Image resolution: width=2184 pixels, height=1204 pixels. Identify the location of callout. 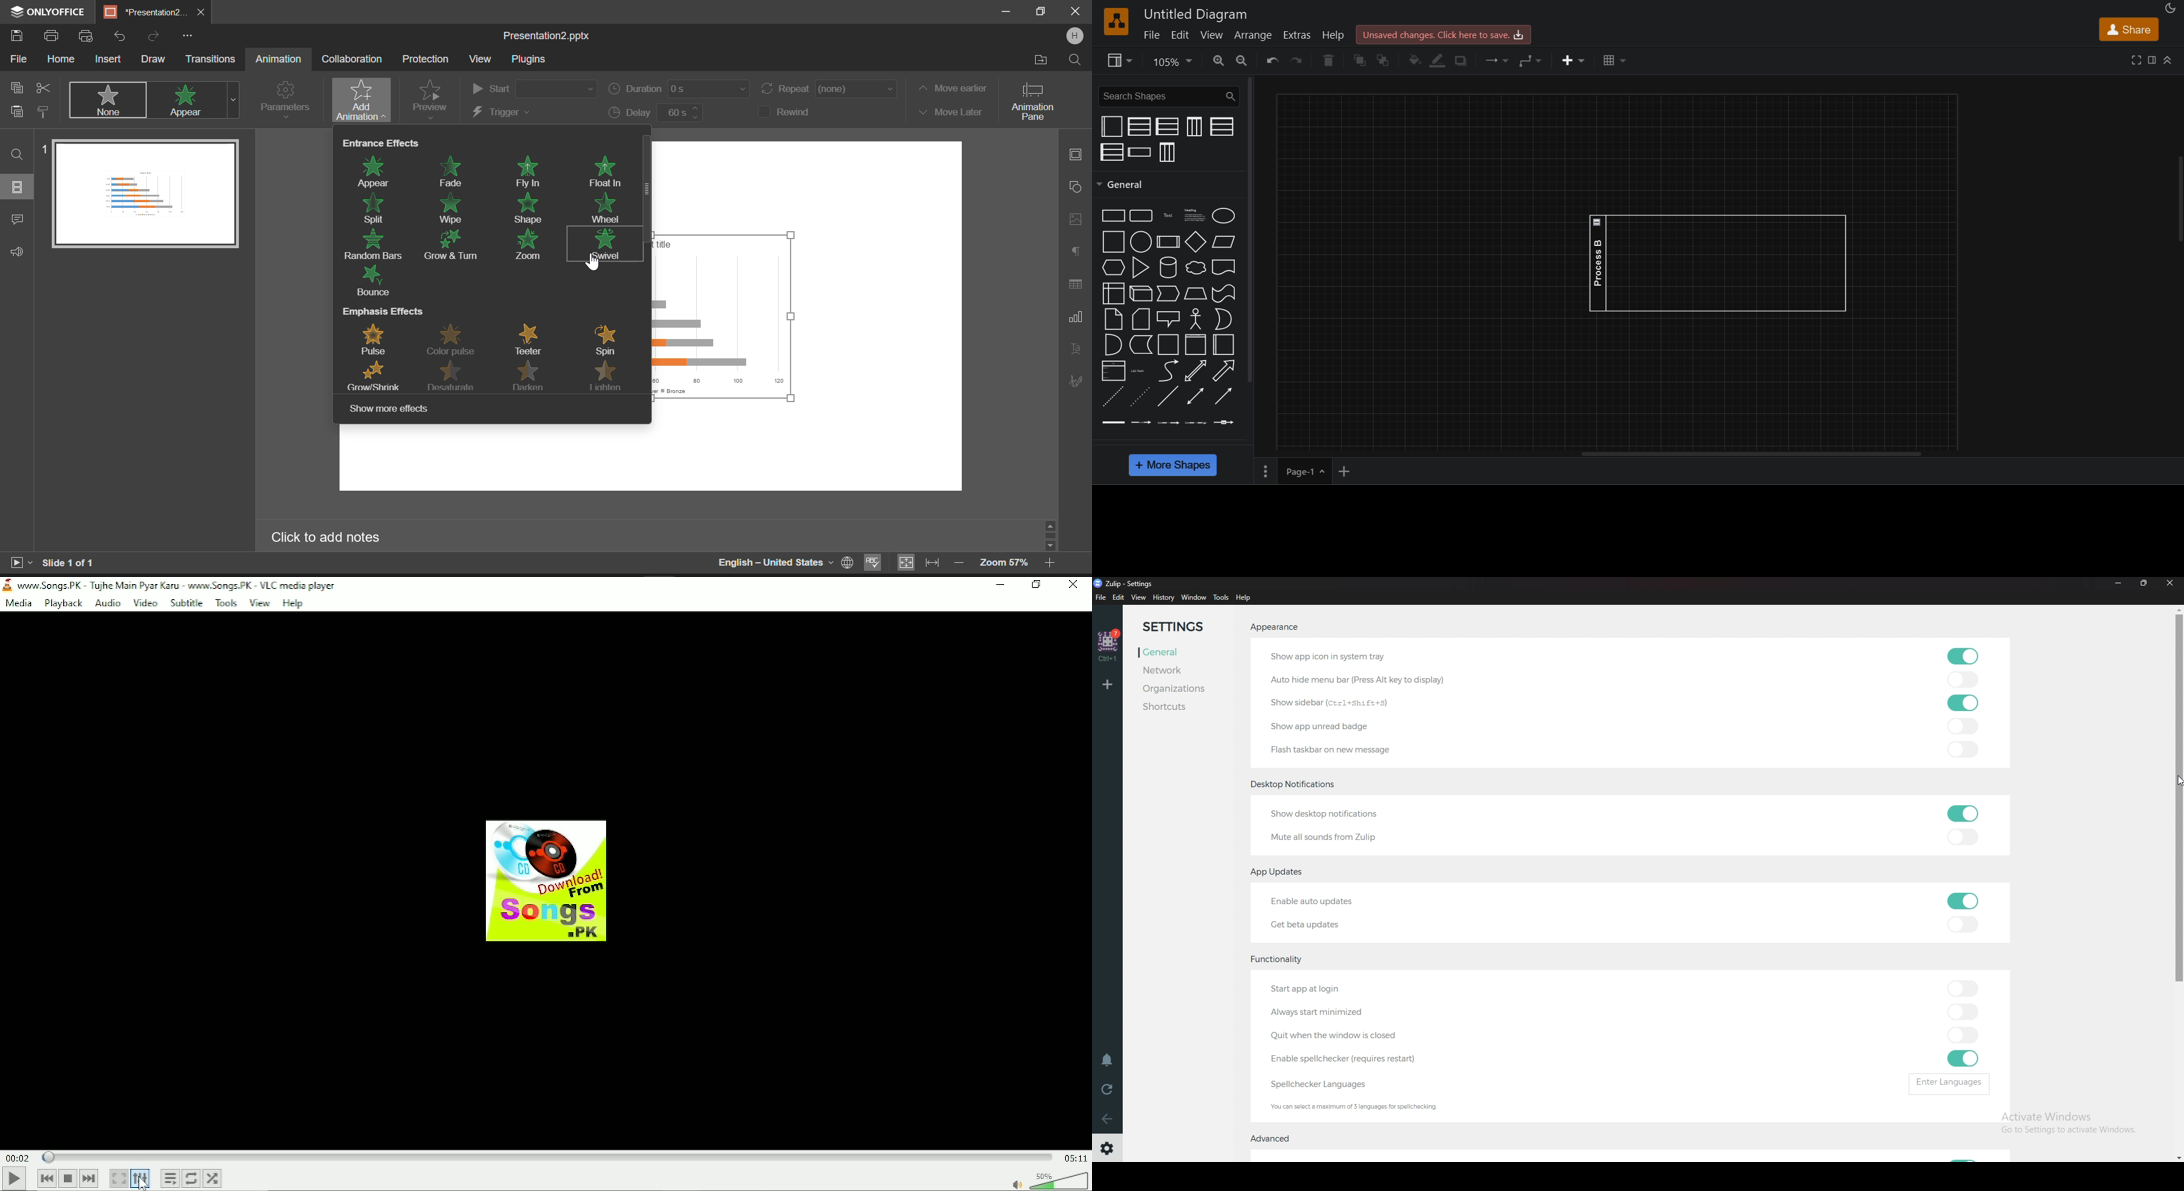
(1168, 320).